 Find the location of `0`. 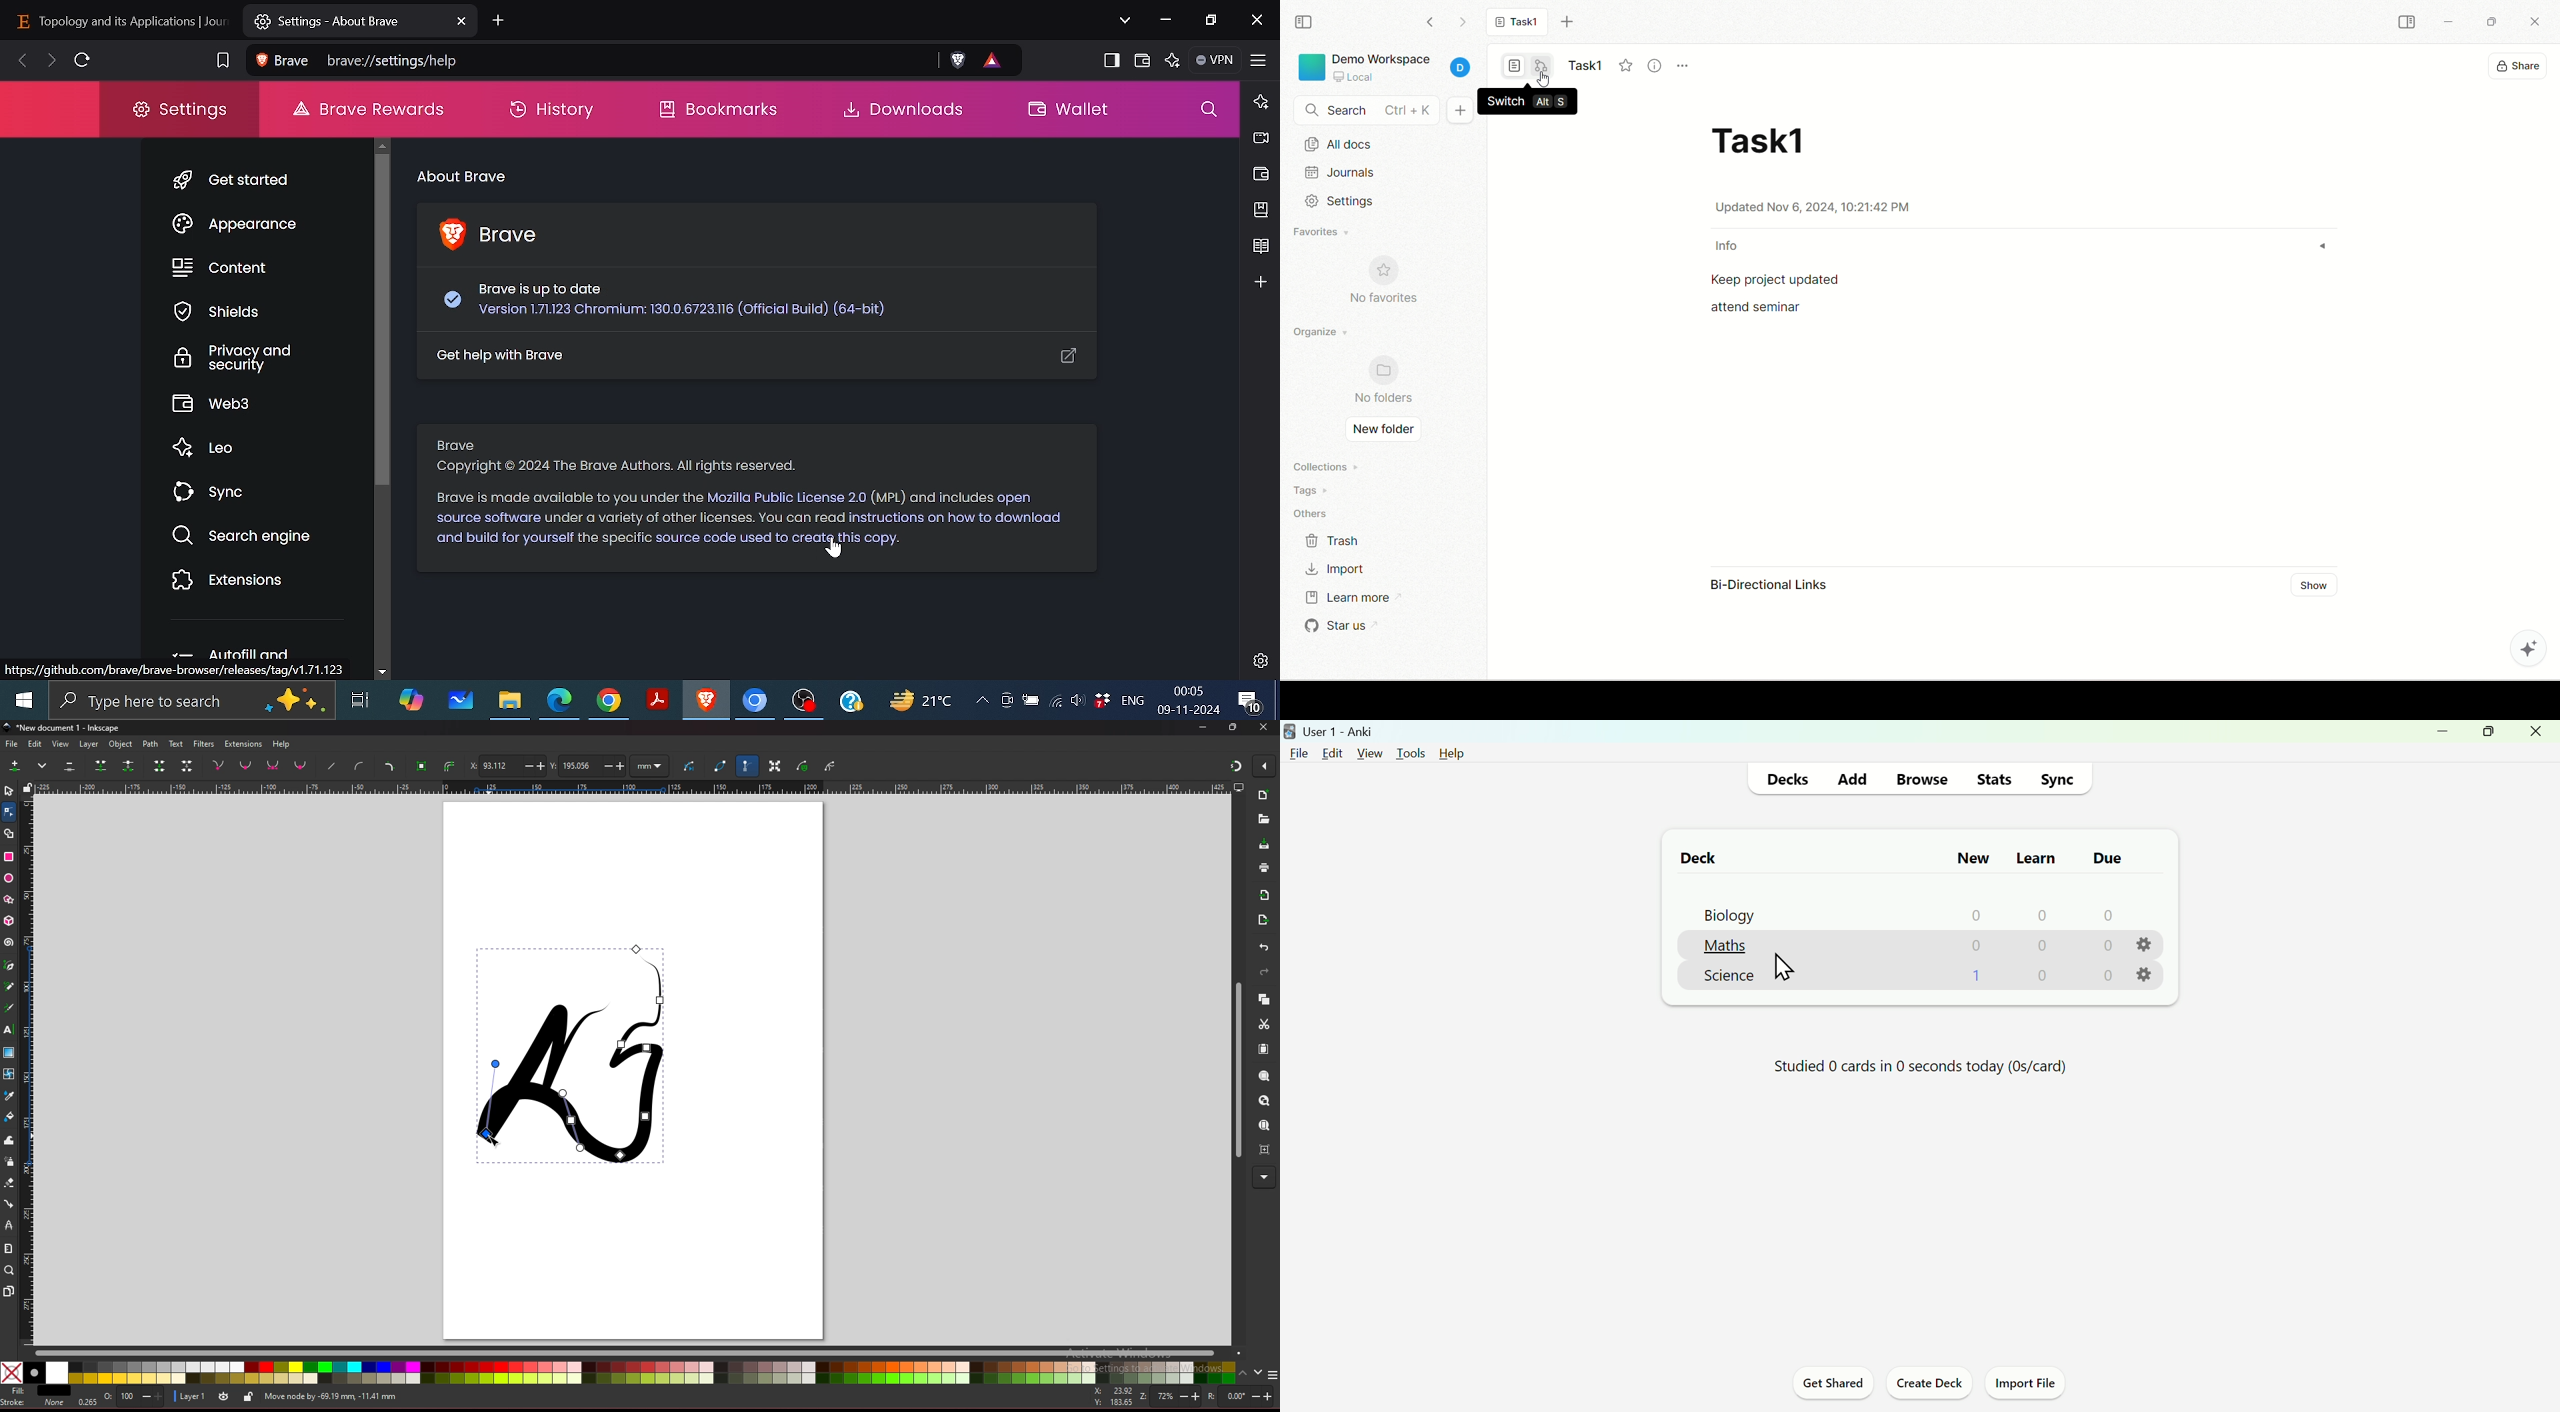

0 is located at coordinates (2107, 915).